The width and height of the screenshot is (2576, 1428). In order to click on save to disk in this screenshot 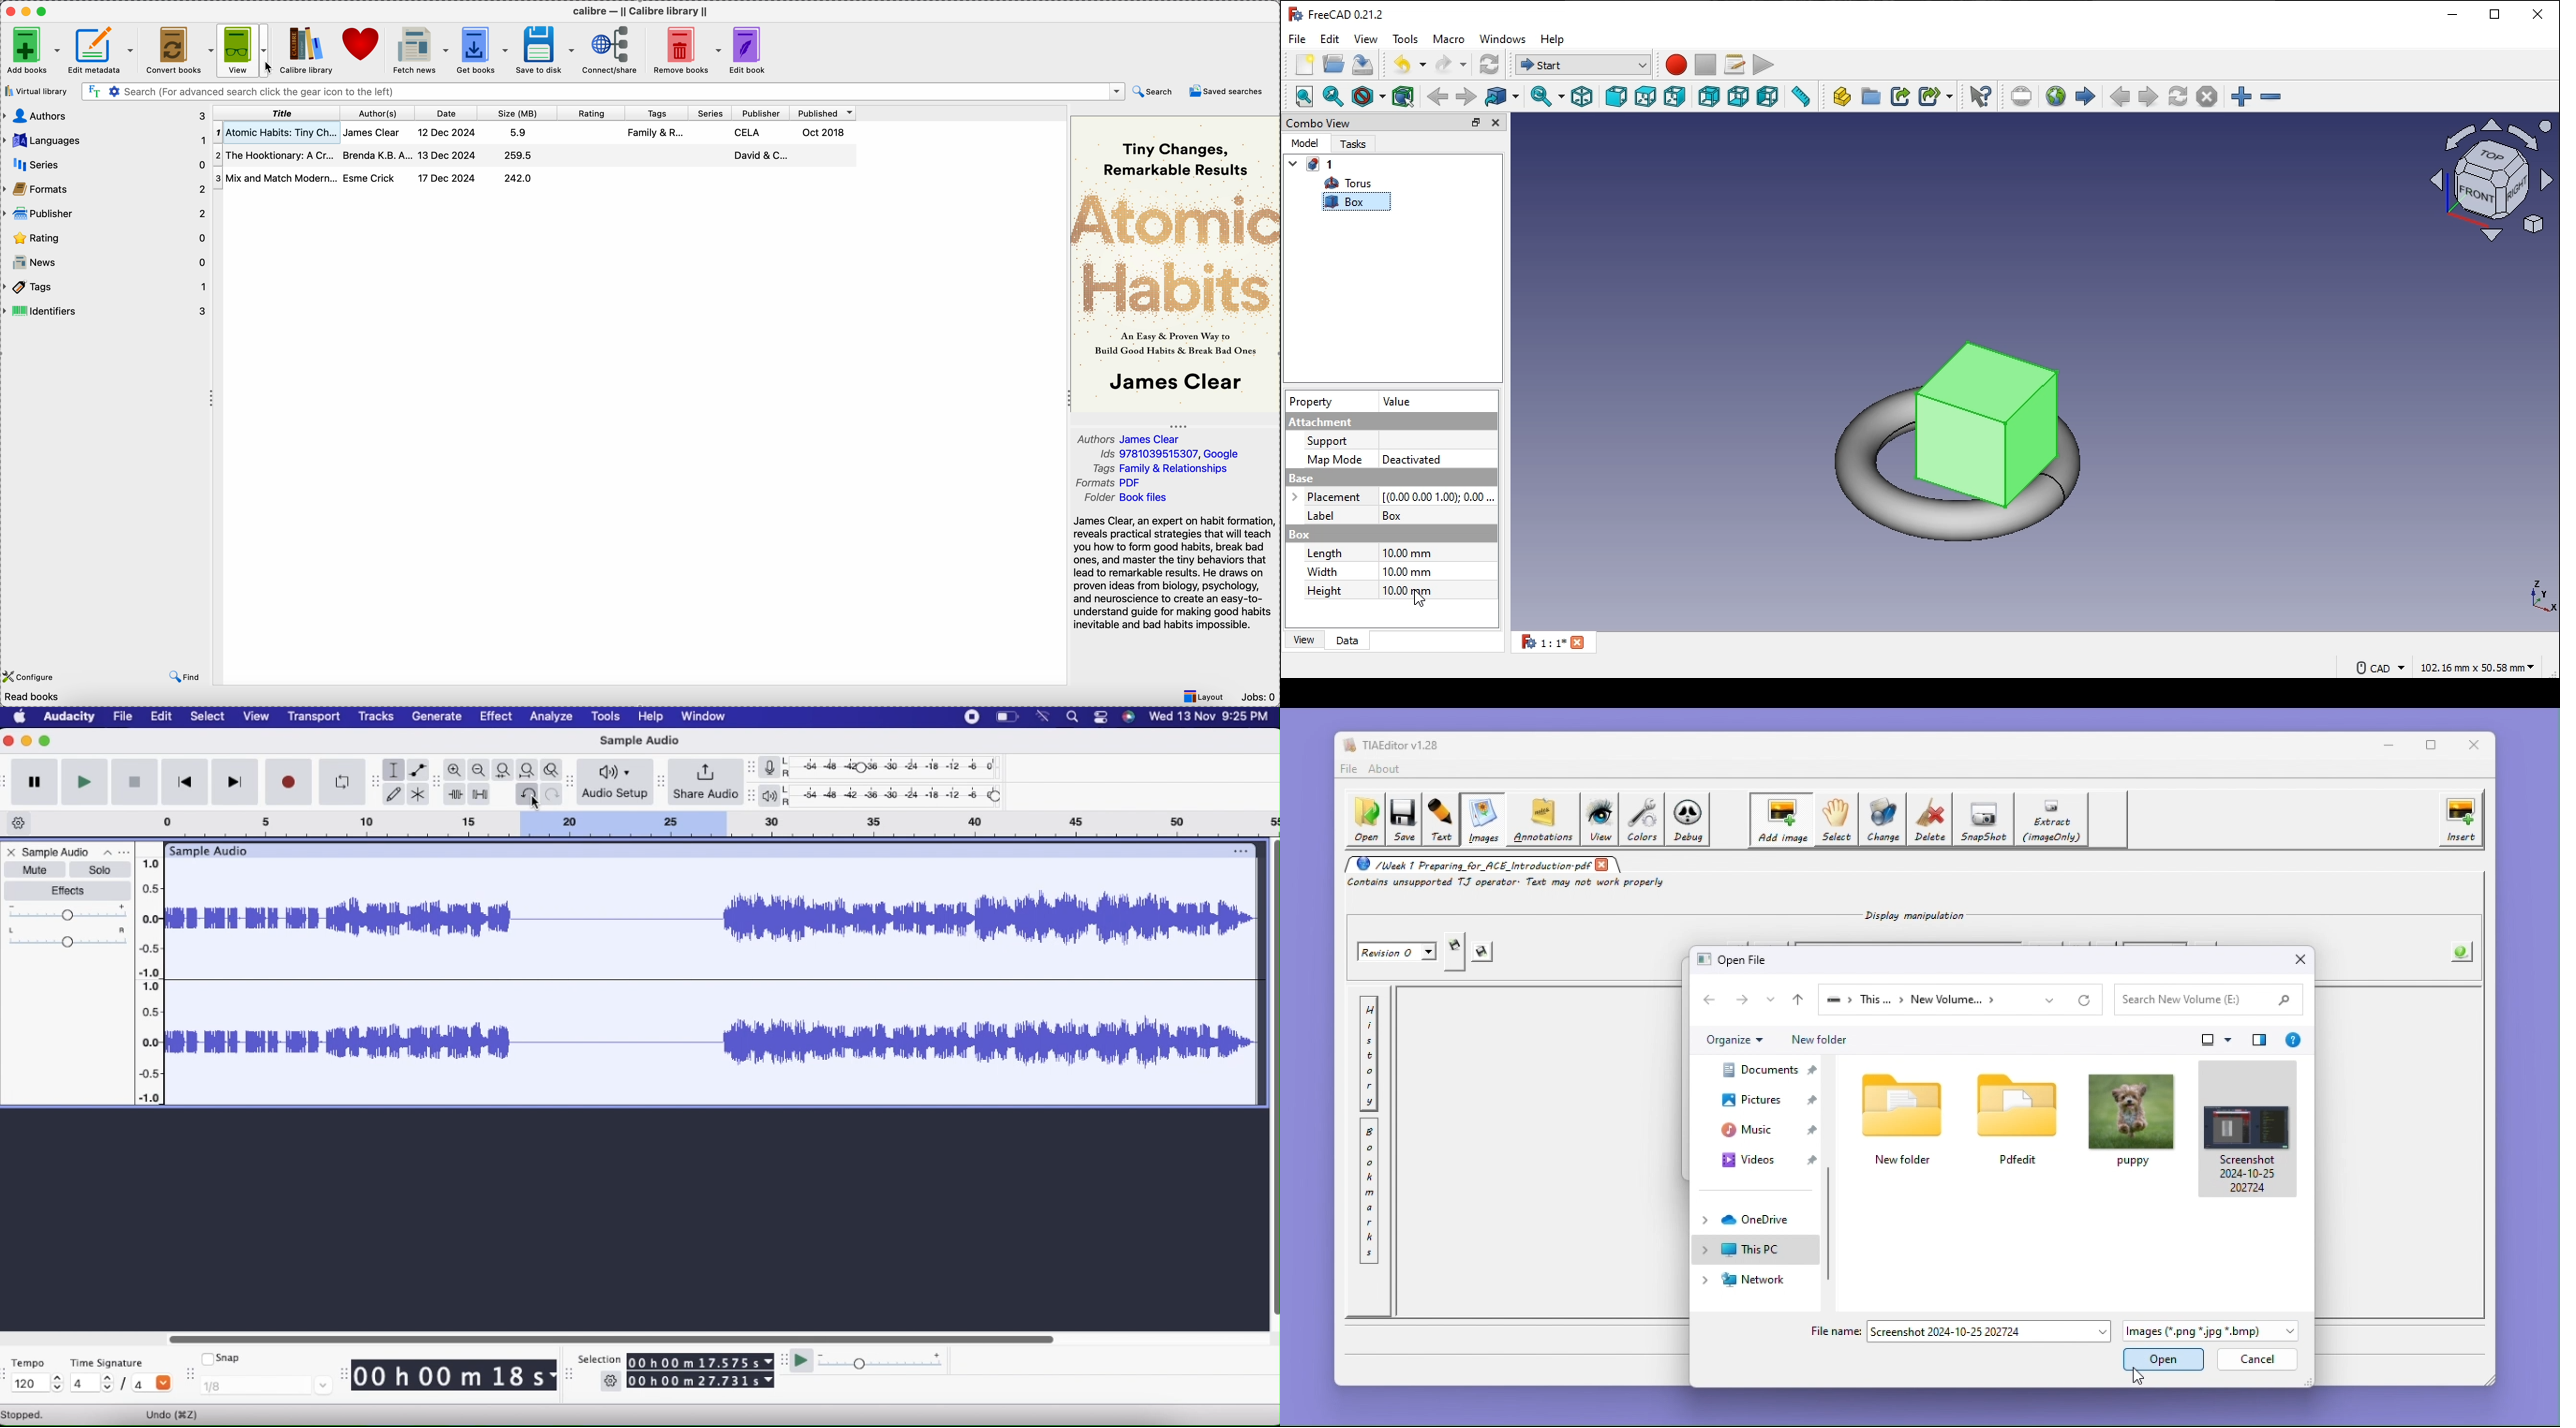, I will do `click(545, 50)`.